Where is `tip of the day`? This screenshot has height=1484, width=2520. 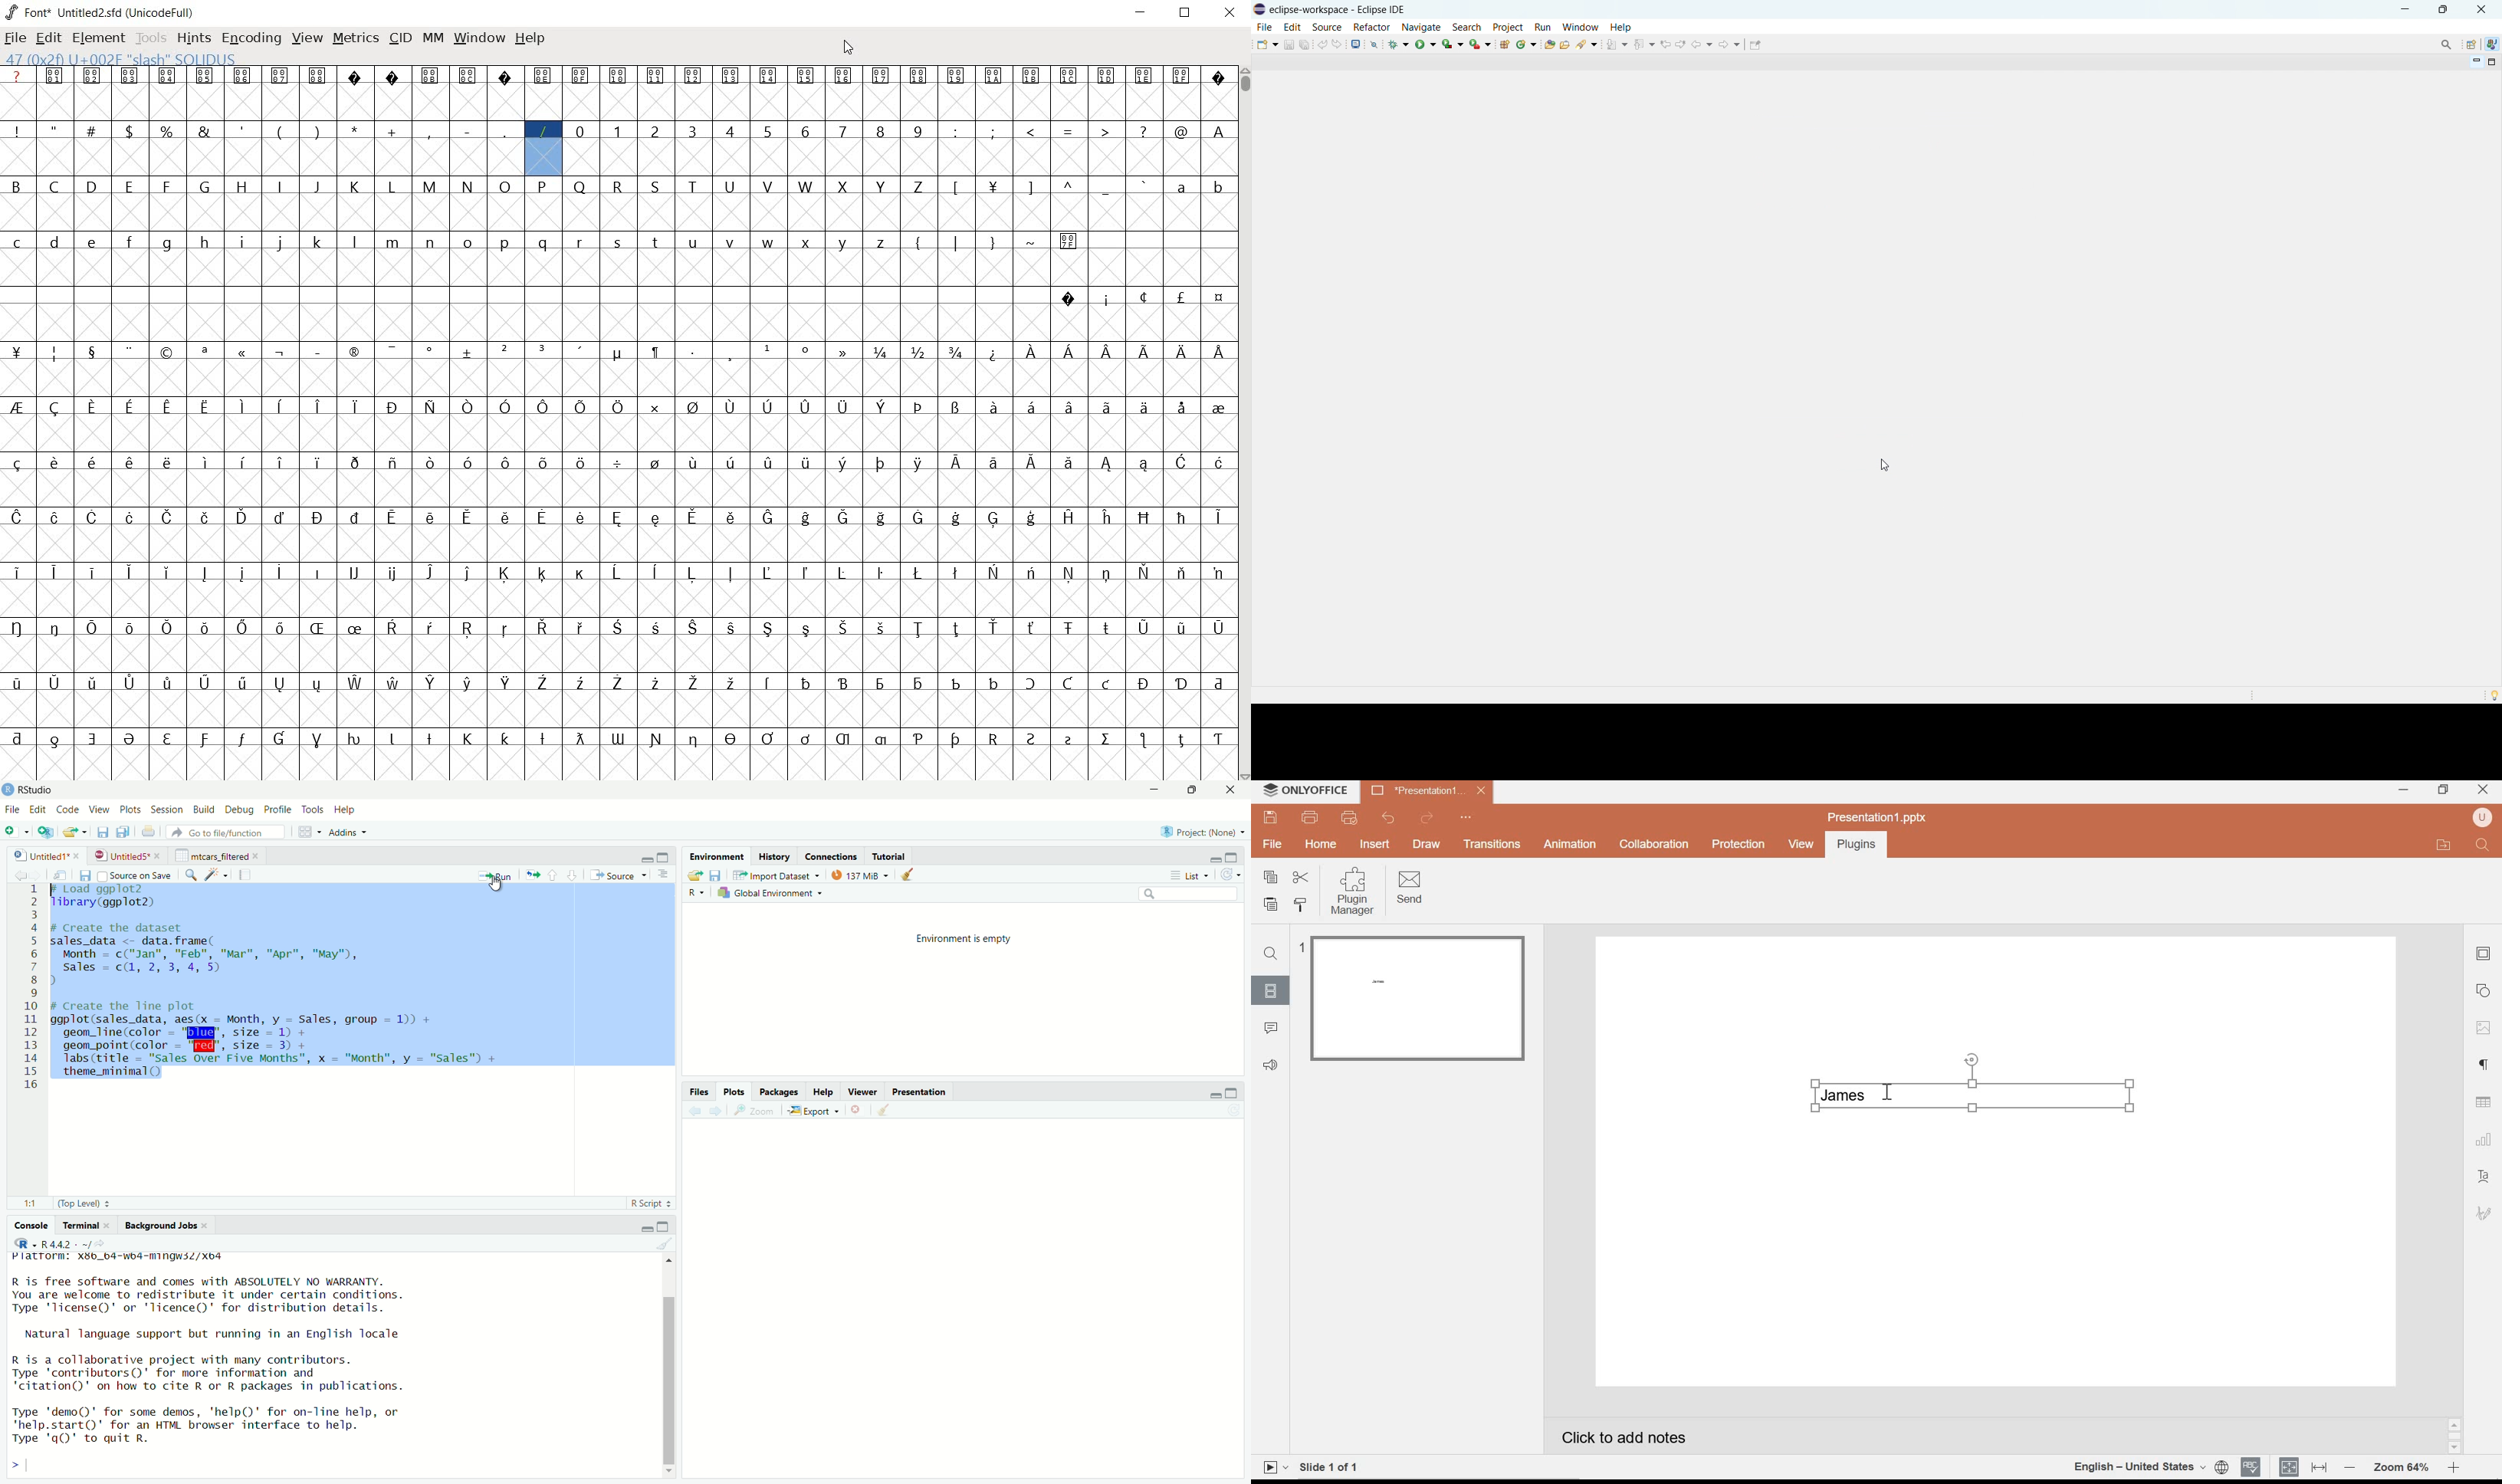
tip of the day is located at coordinates (2494, 695).